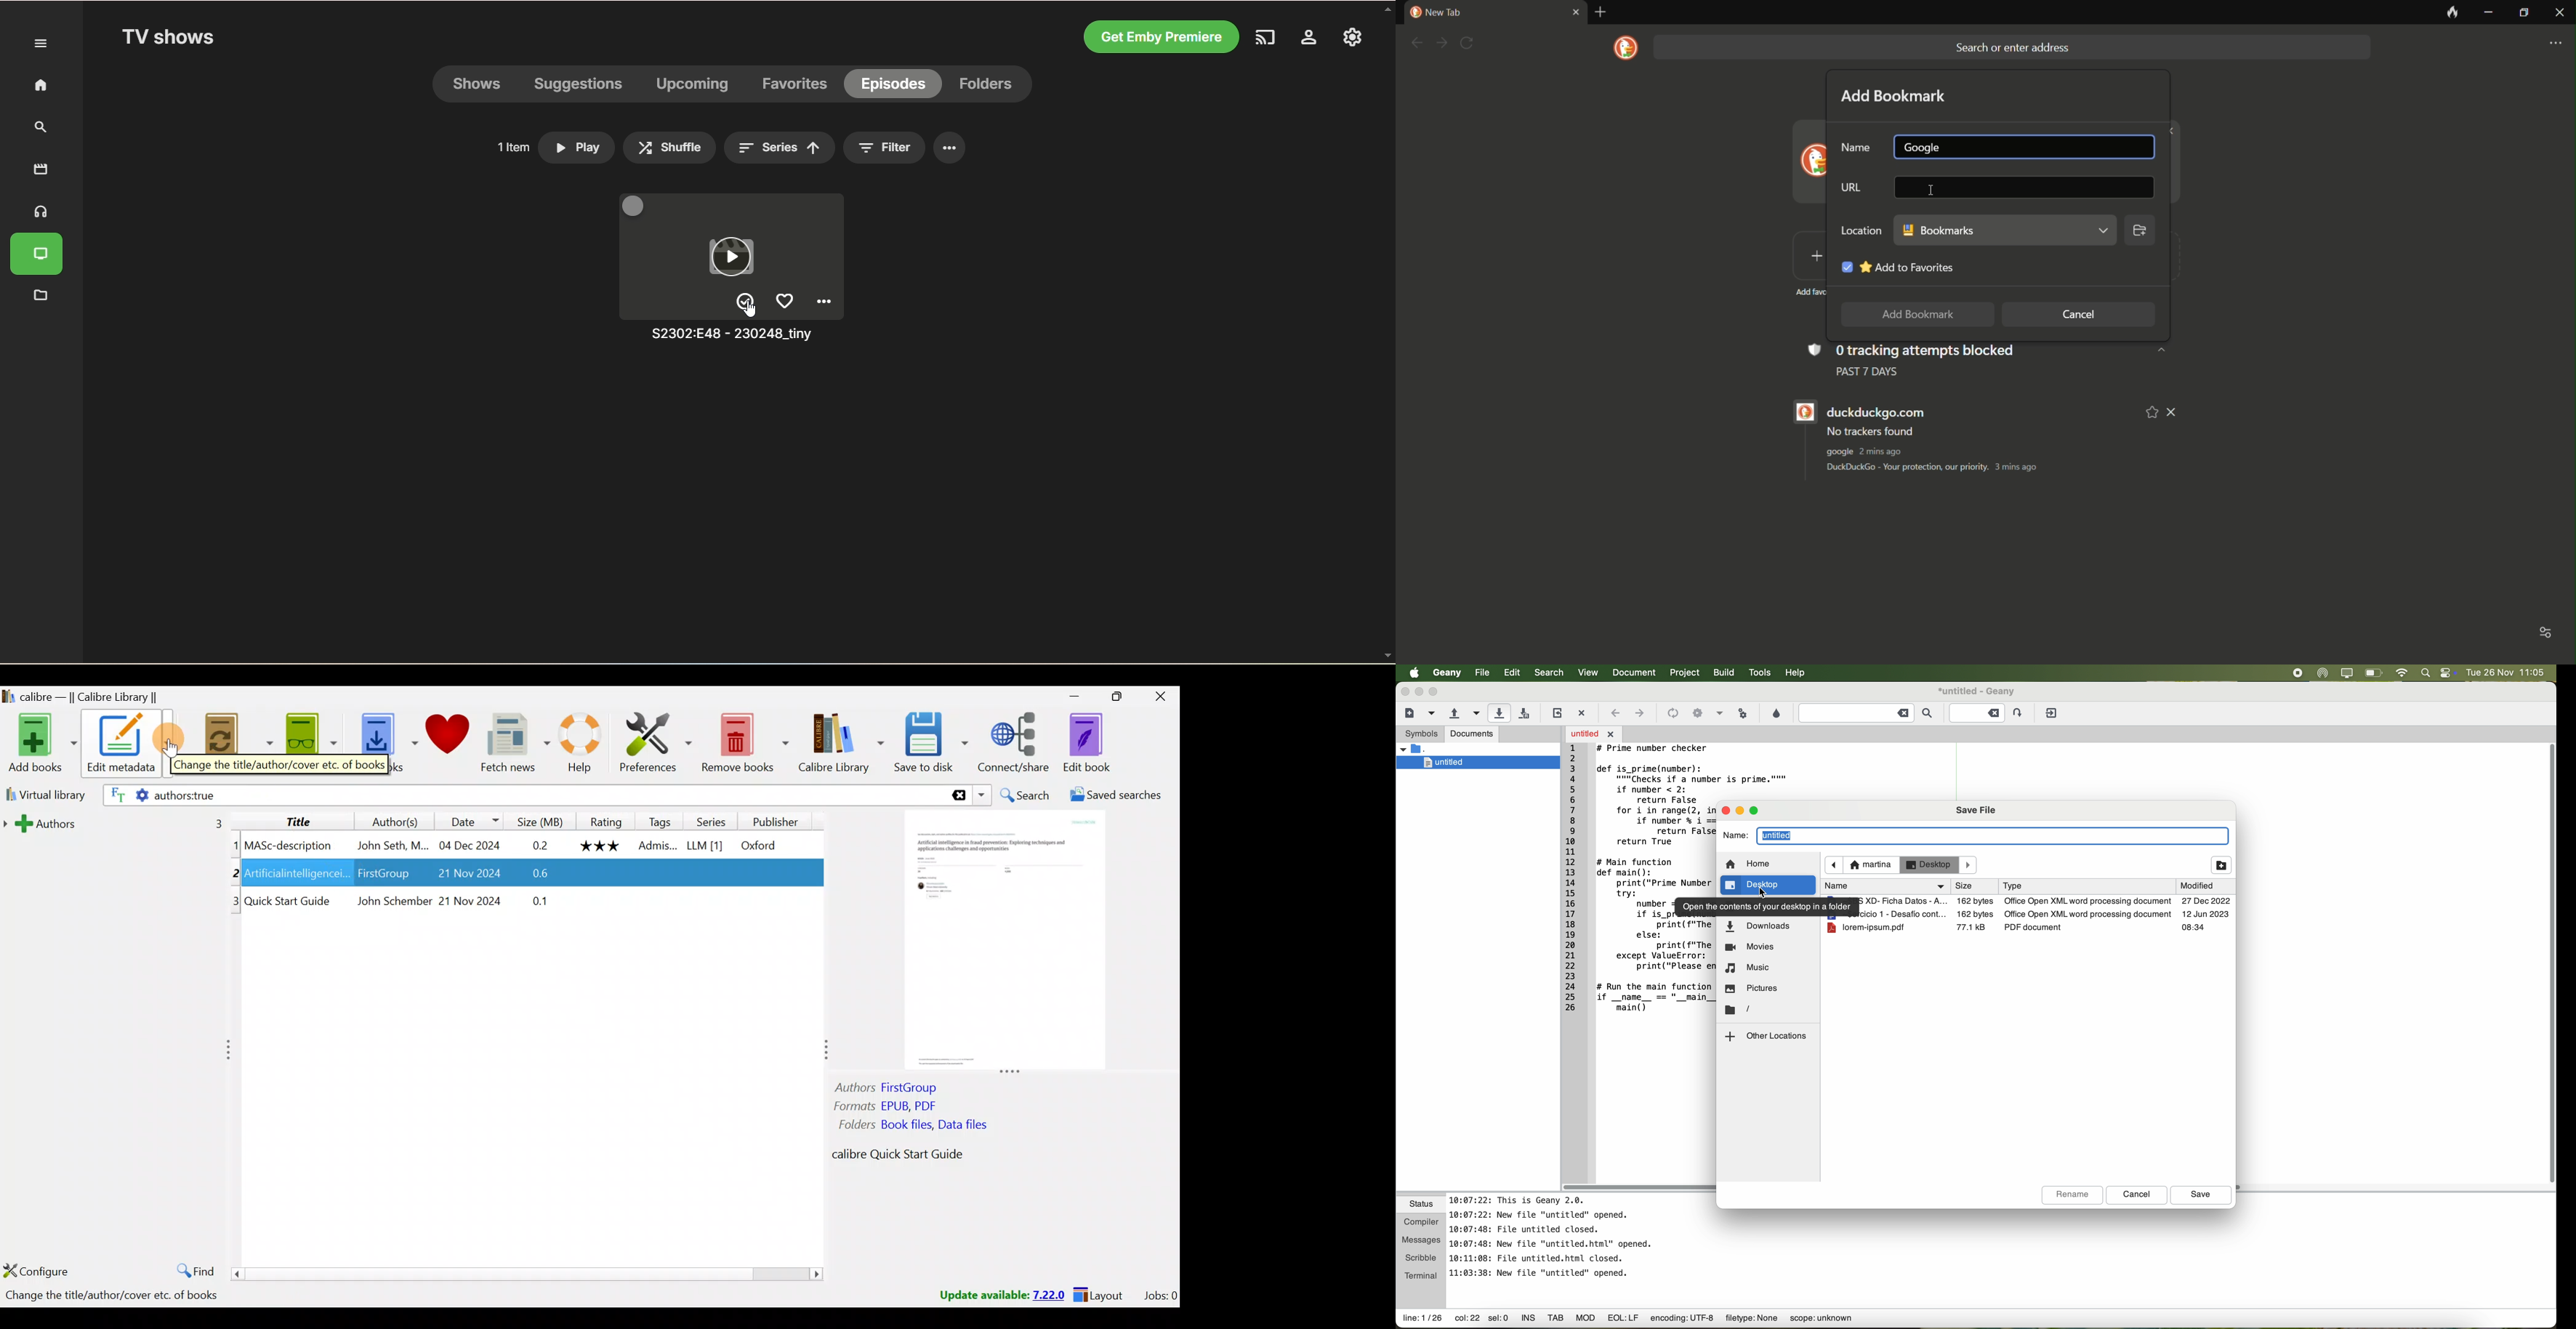  Describe the element at coordinates (826, 302) in the screenshot. I see `option` at that location.